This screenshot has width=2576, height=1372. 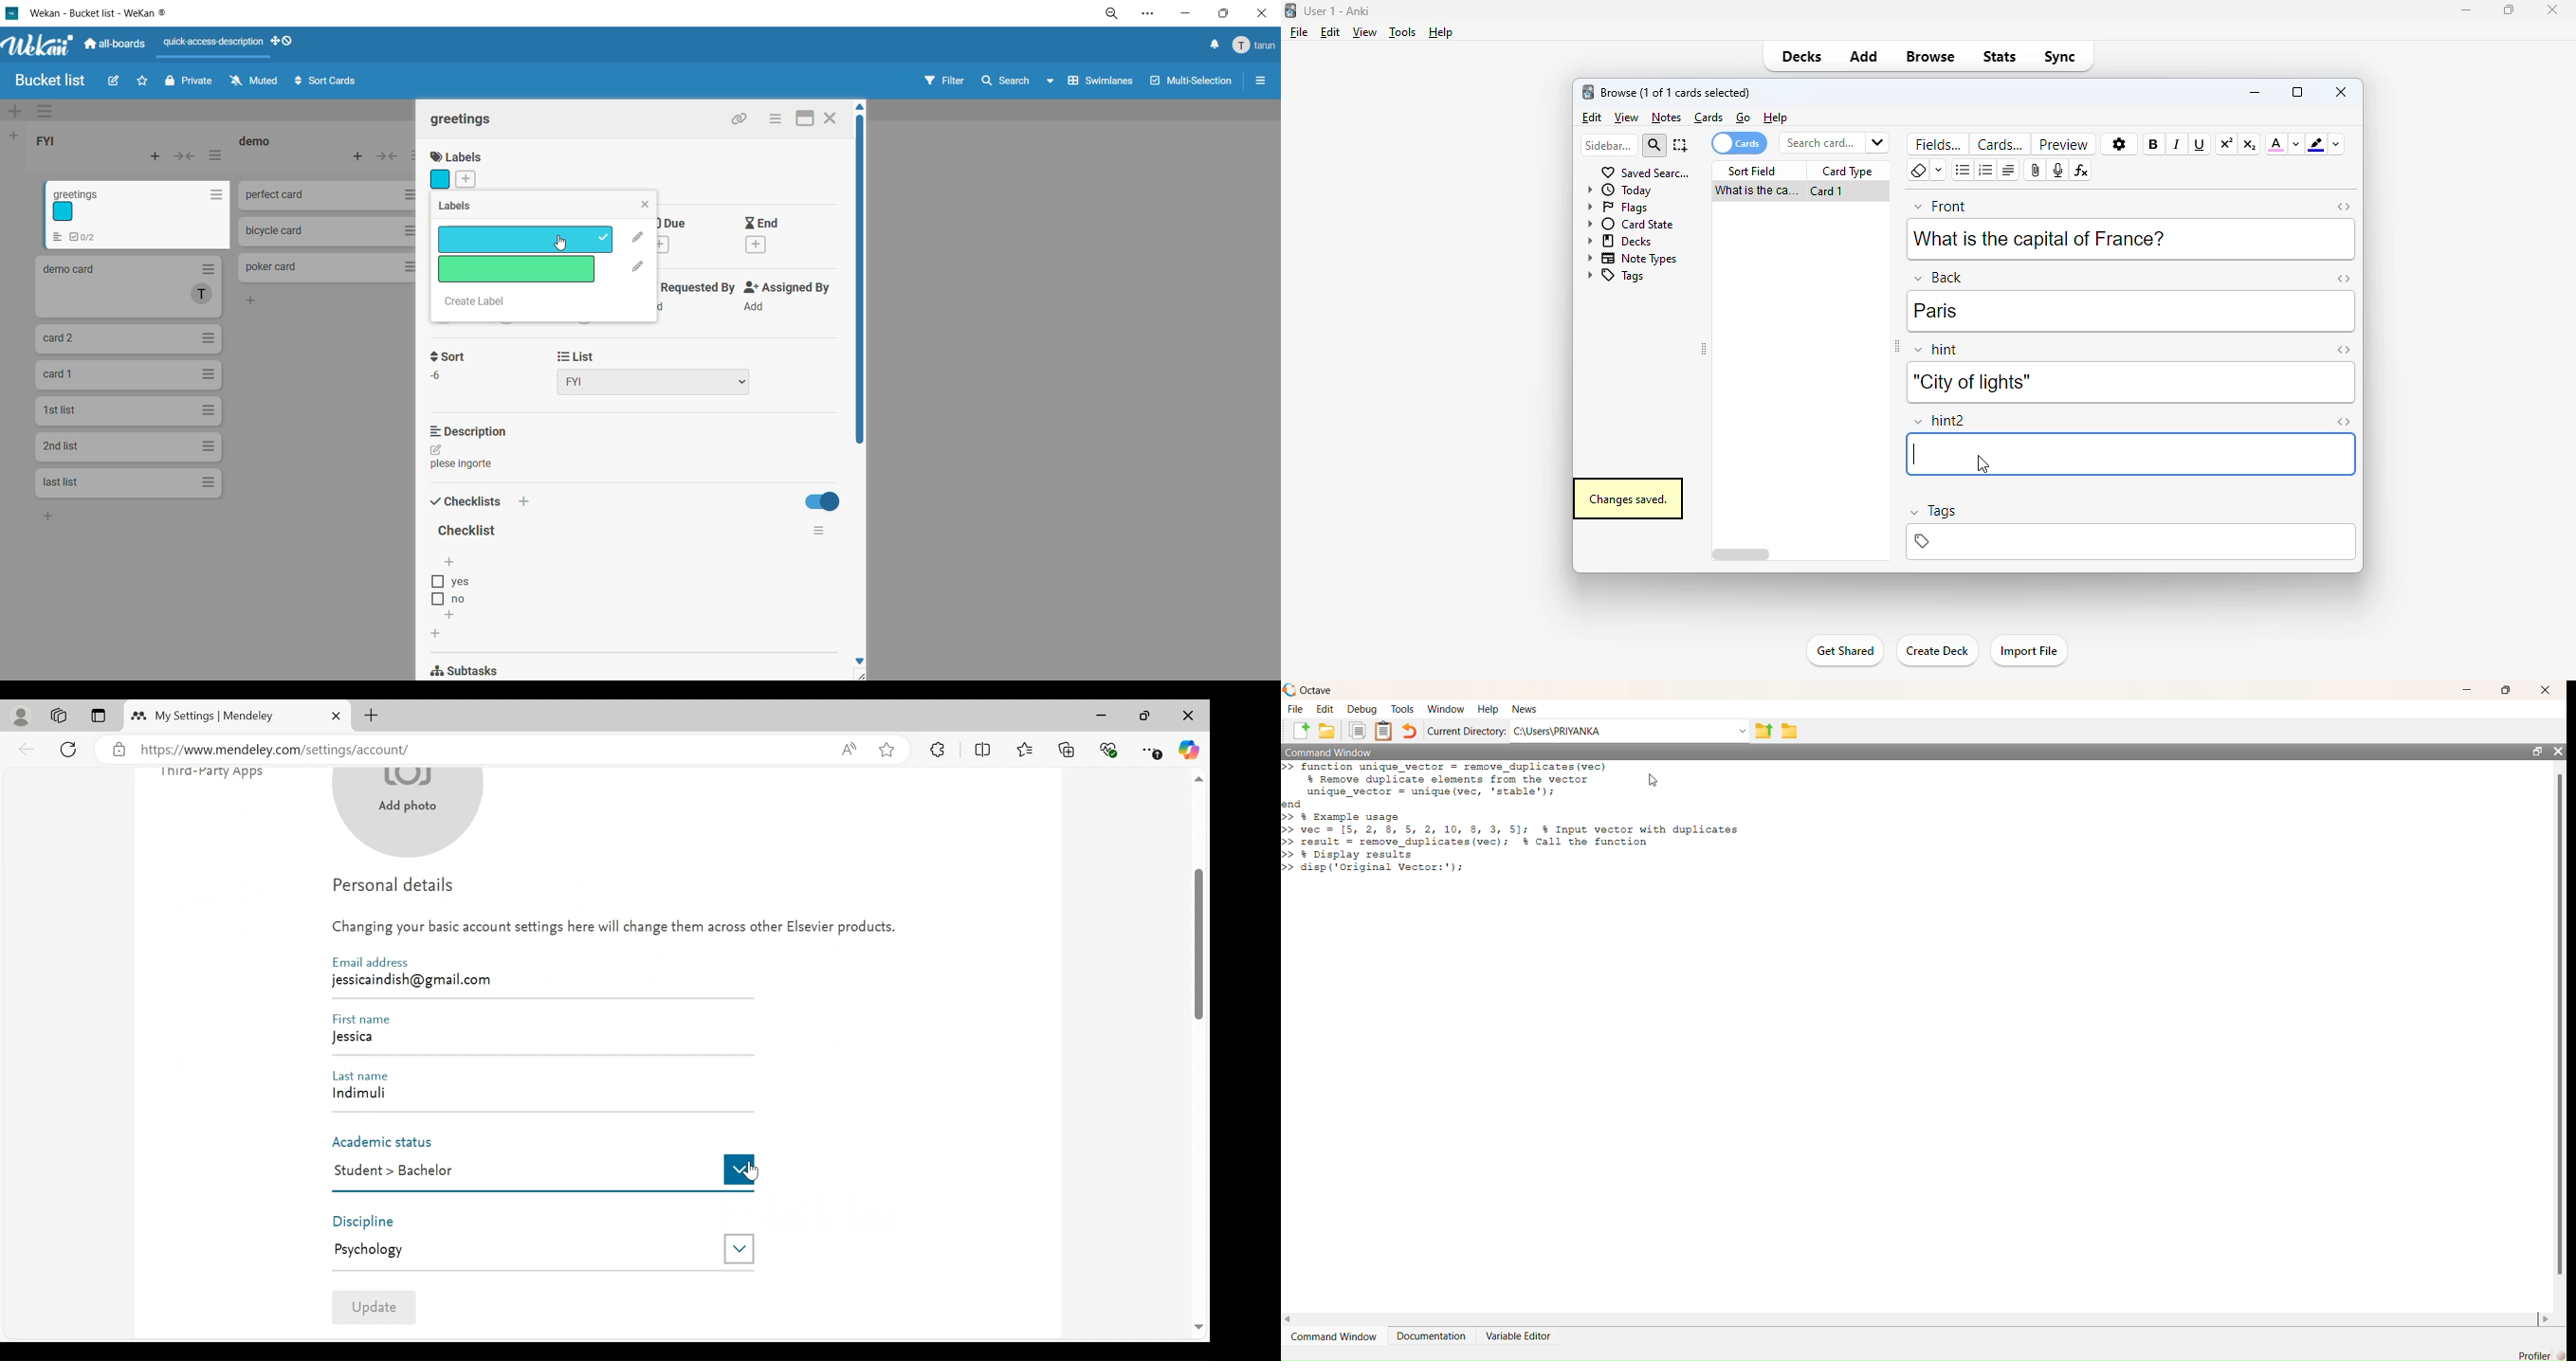 I want to click on horizontal scroll bar, so click(x=1744, y=555).